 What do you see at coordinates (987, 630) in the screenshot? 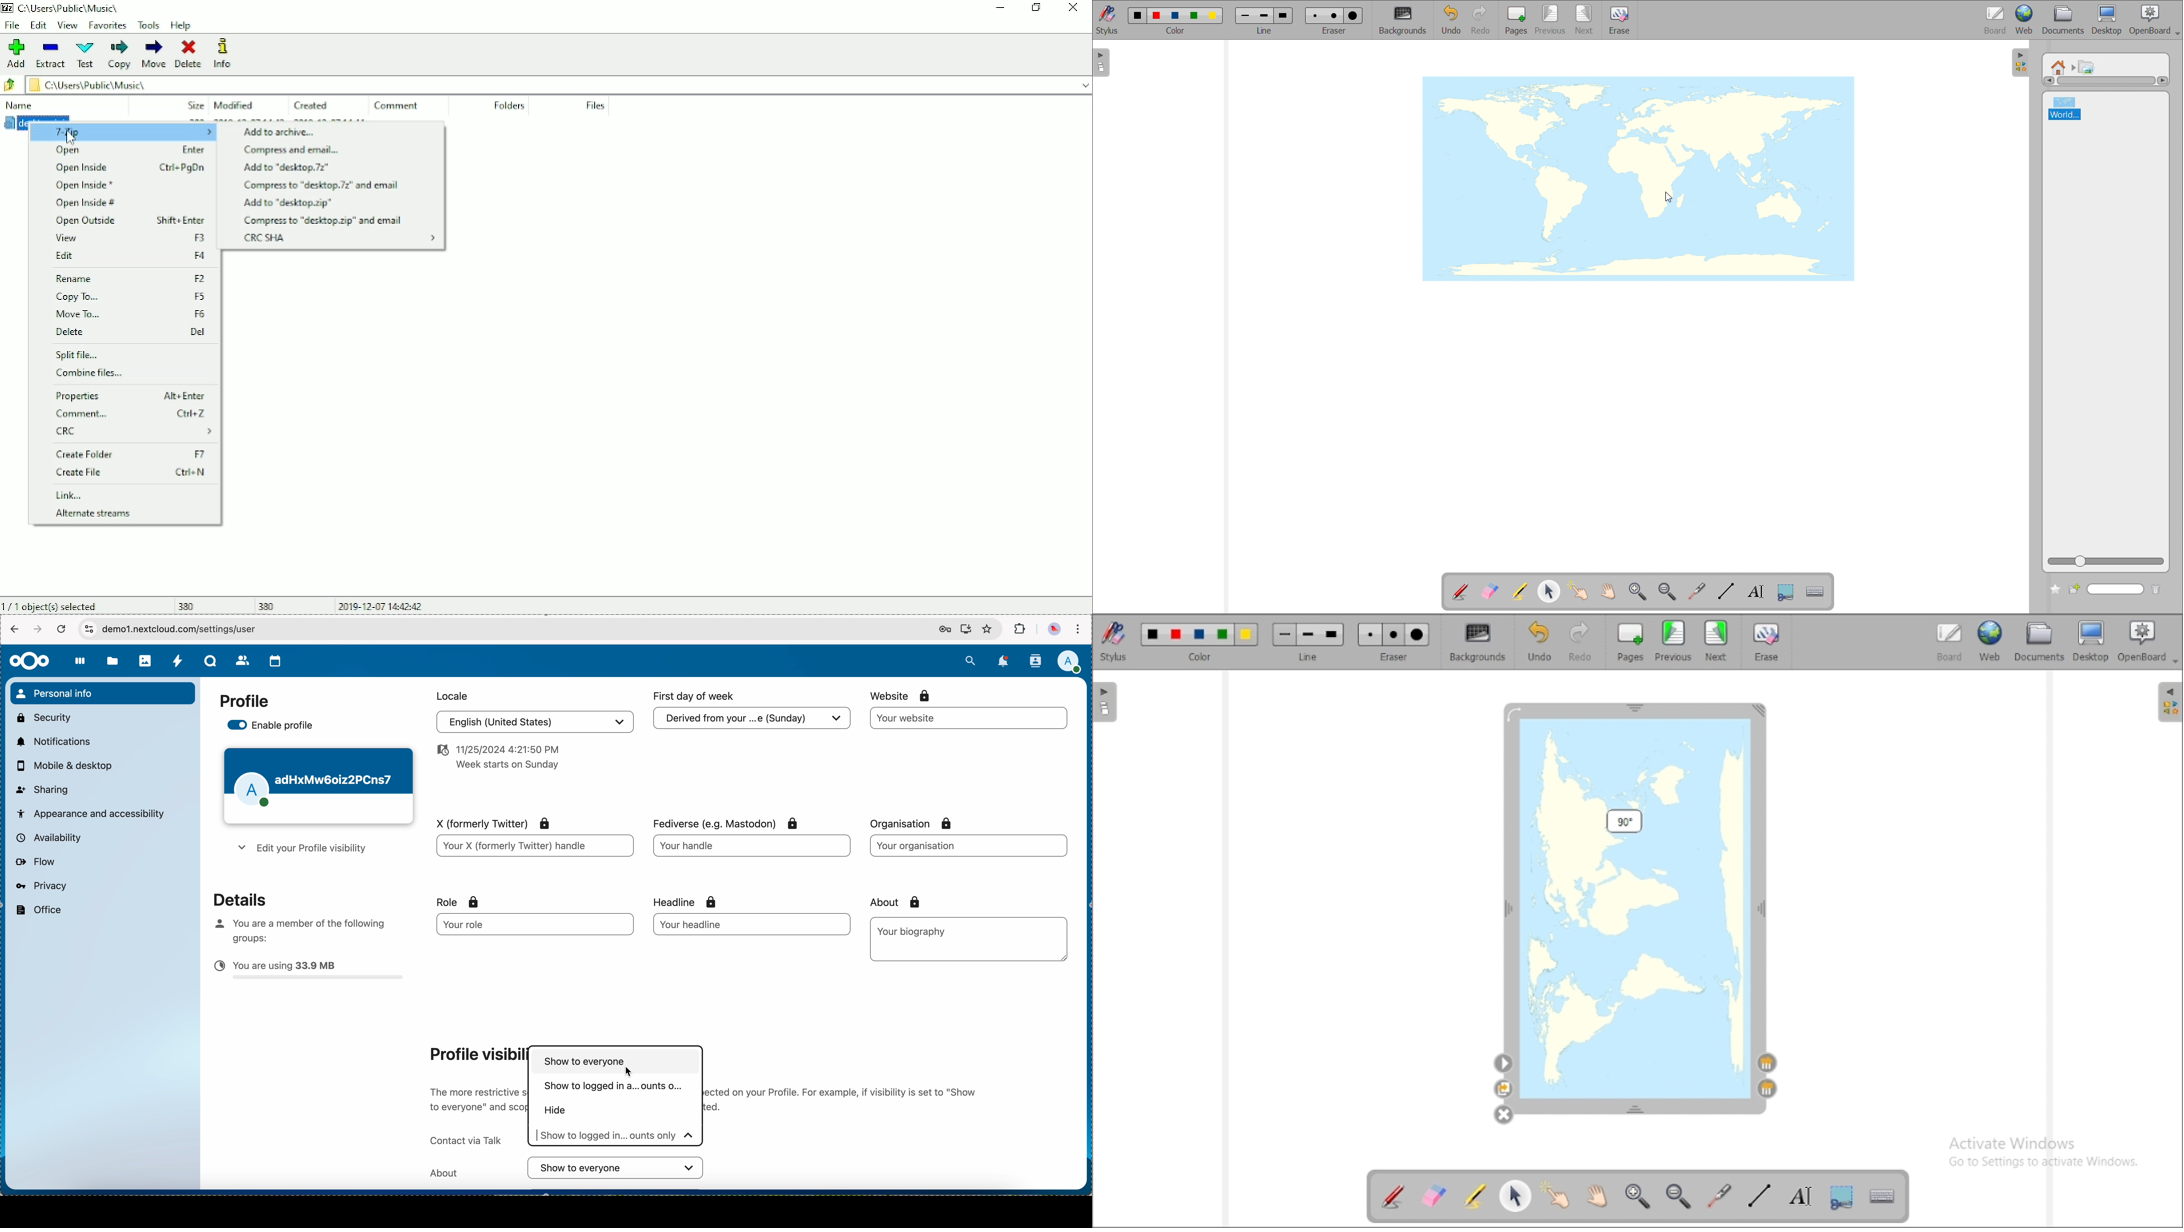
I see `favorites` at bounding box center [987, 630].